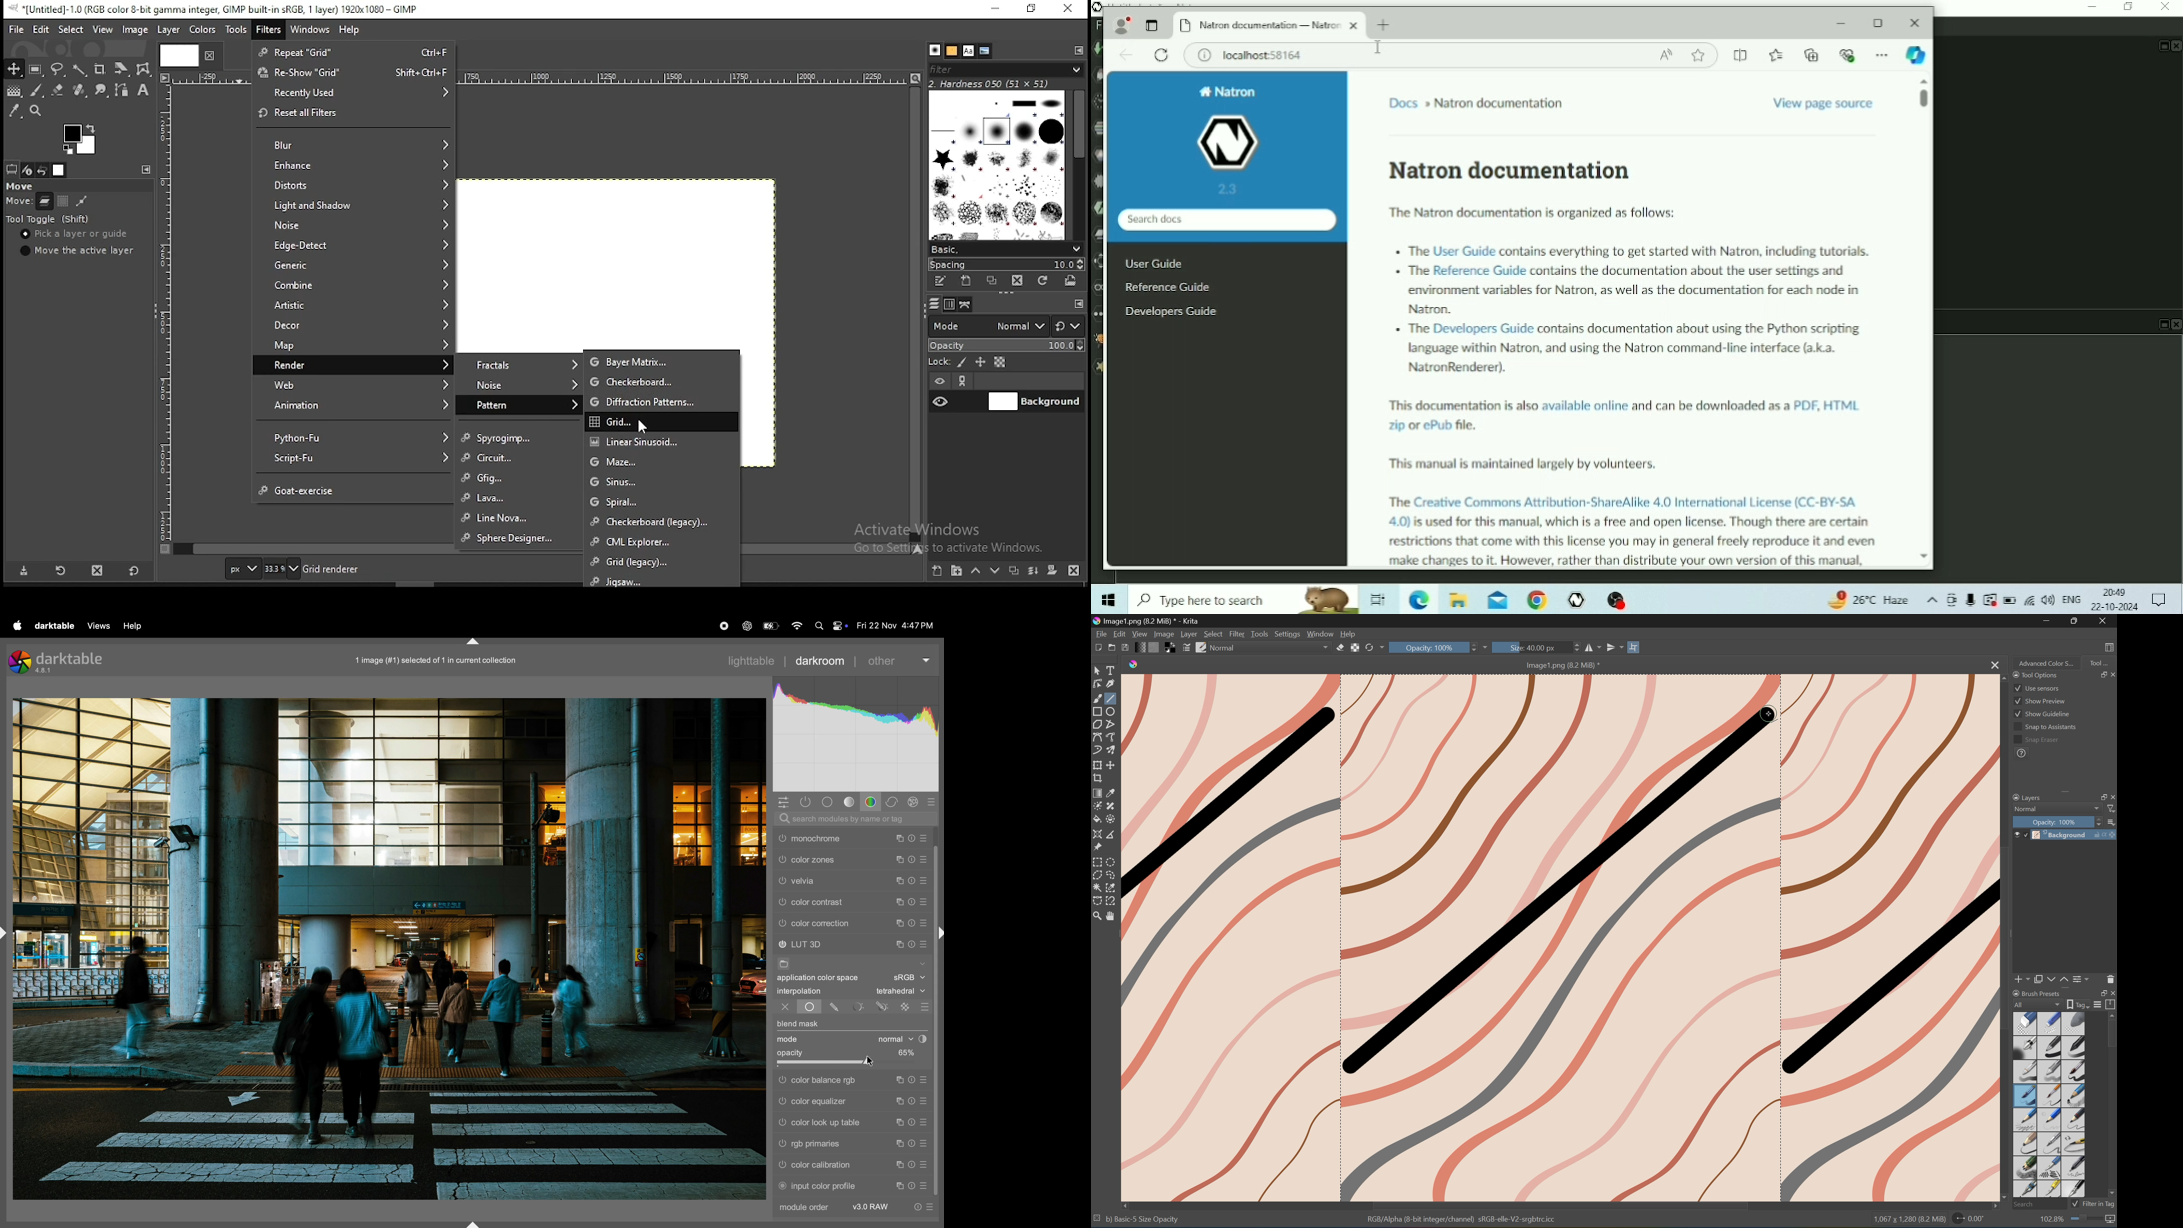 The image size is (2184, 1232). I want to click on Calligraphy, so click(1111, 683).